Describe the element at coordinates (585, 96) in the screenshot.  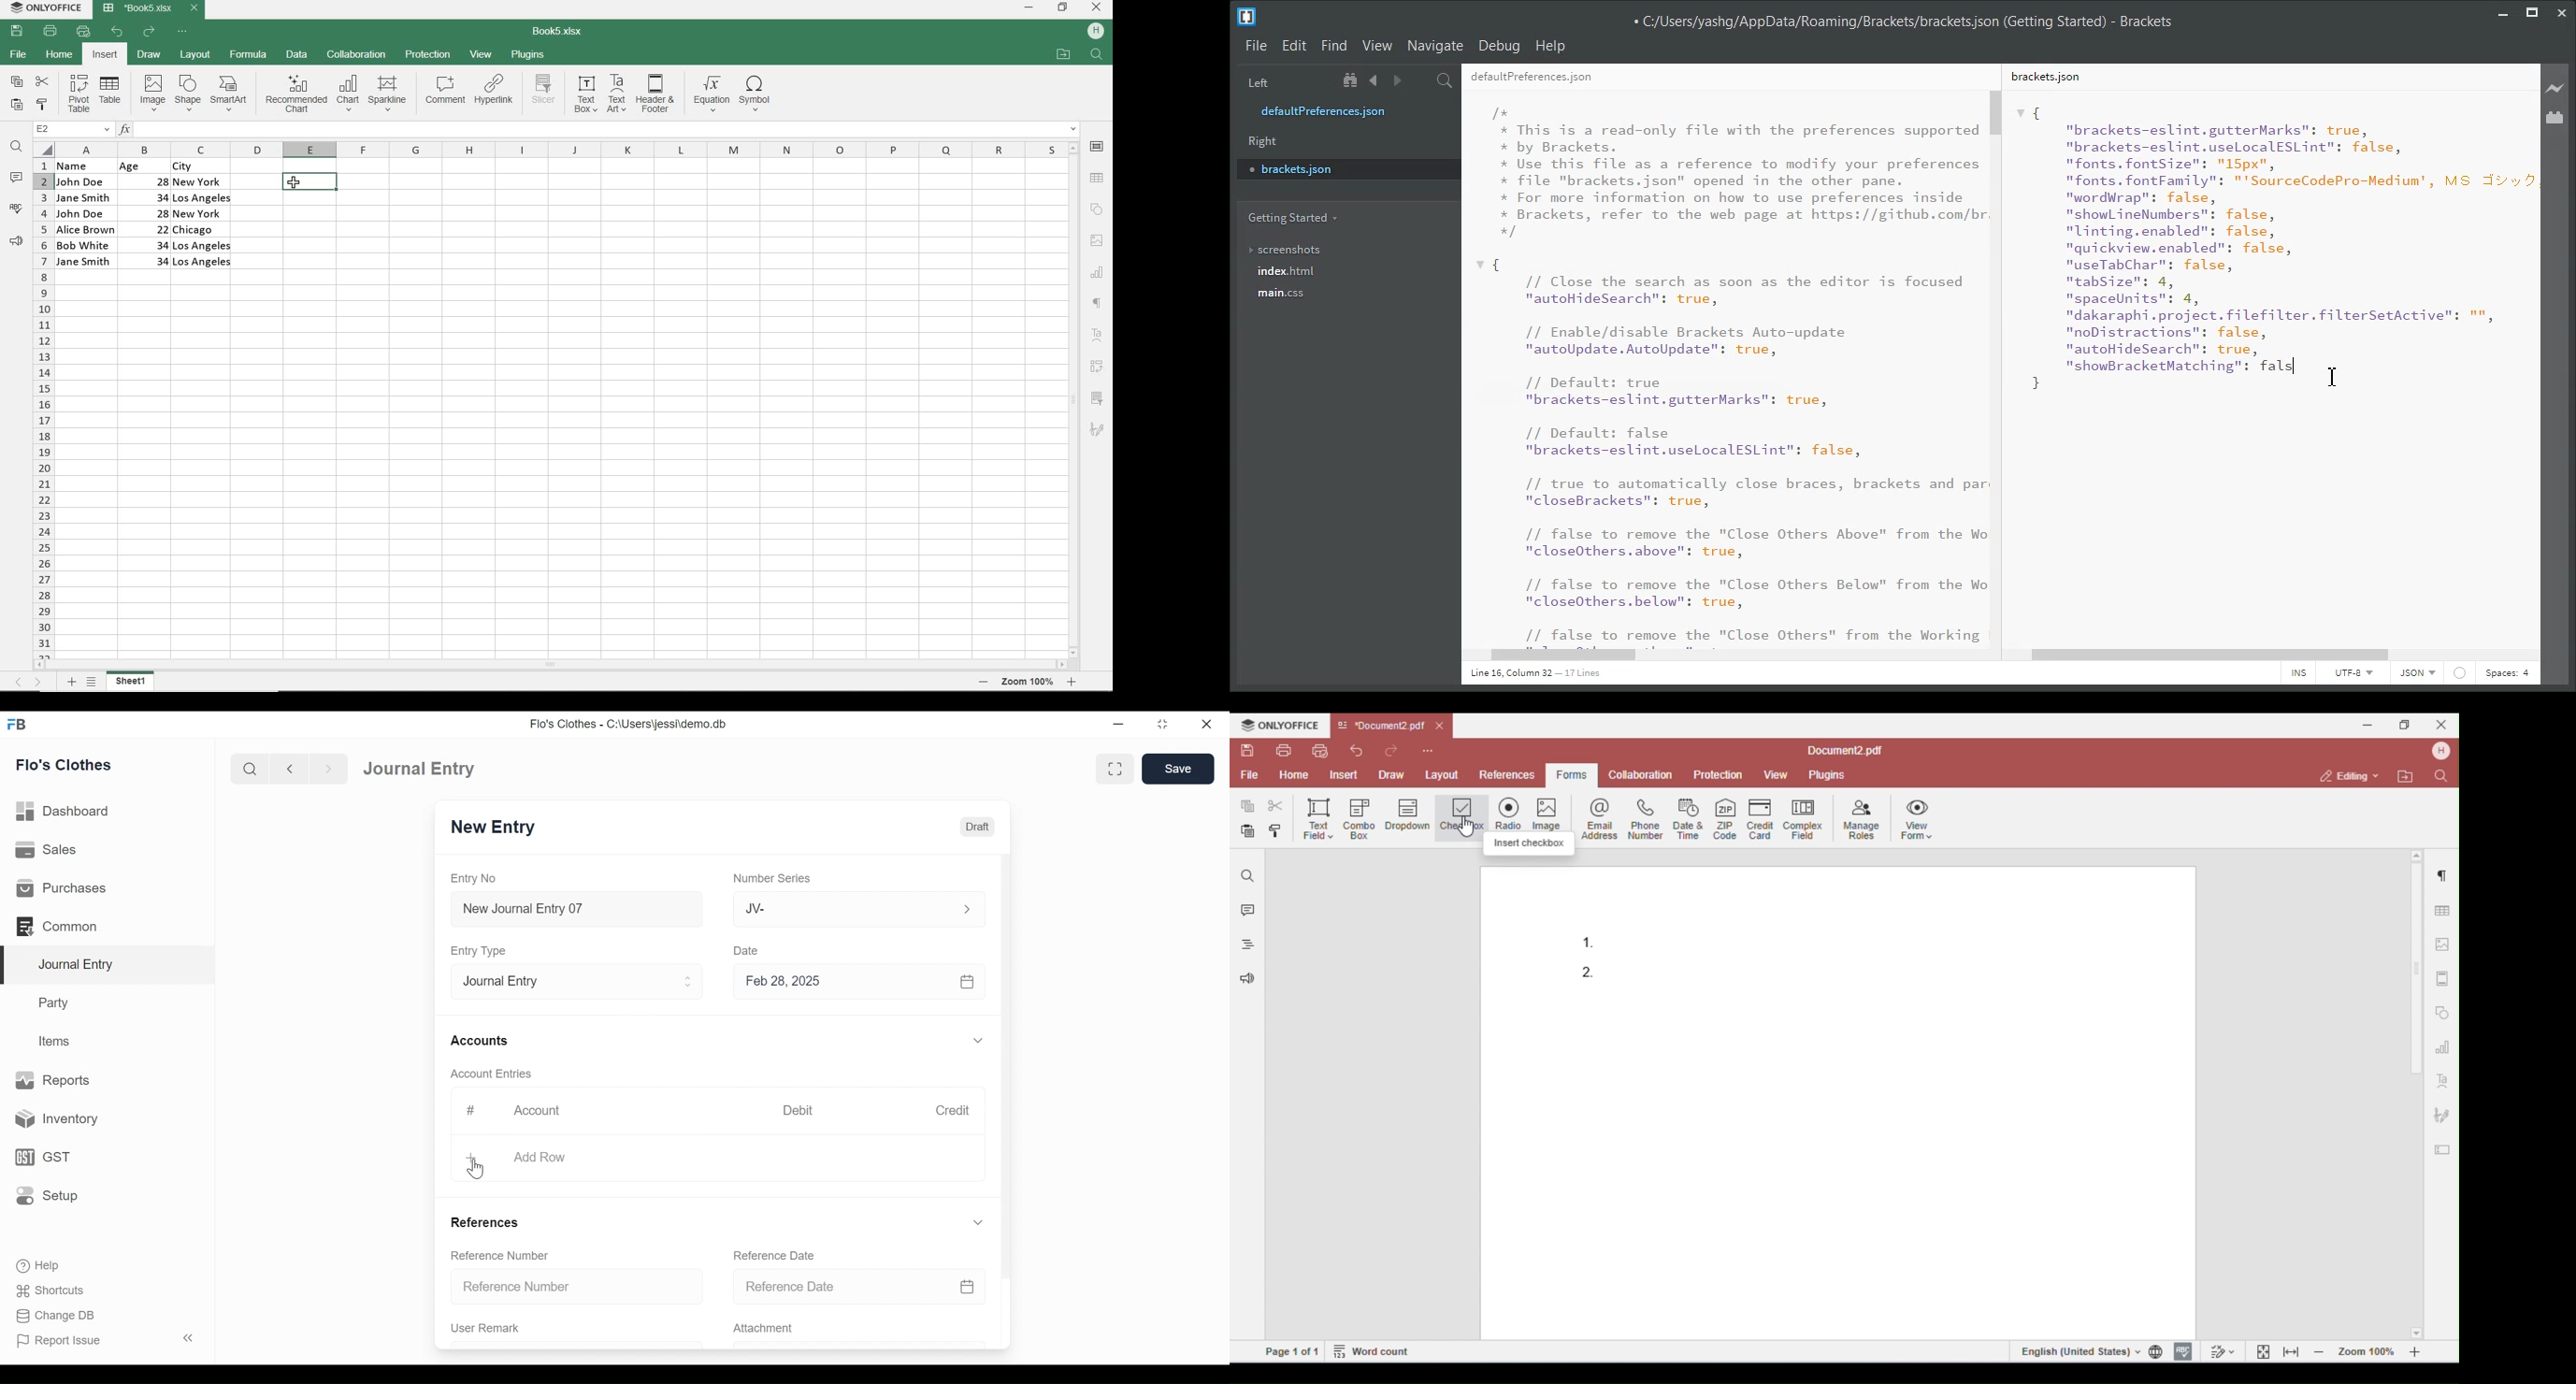
I see `TEXT BOX` at that location.